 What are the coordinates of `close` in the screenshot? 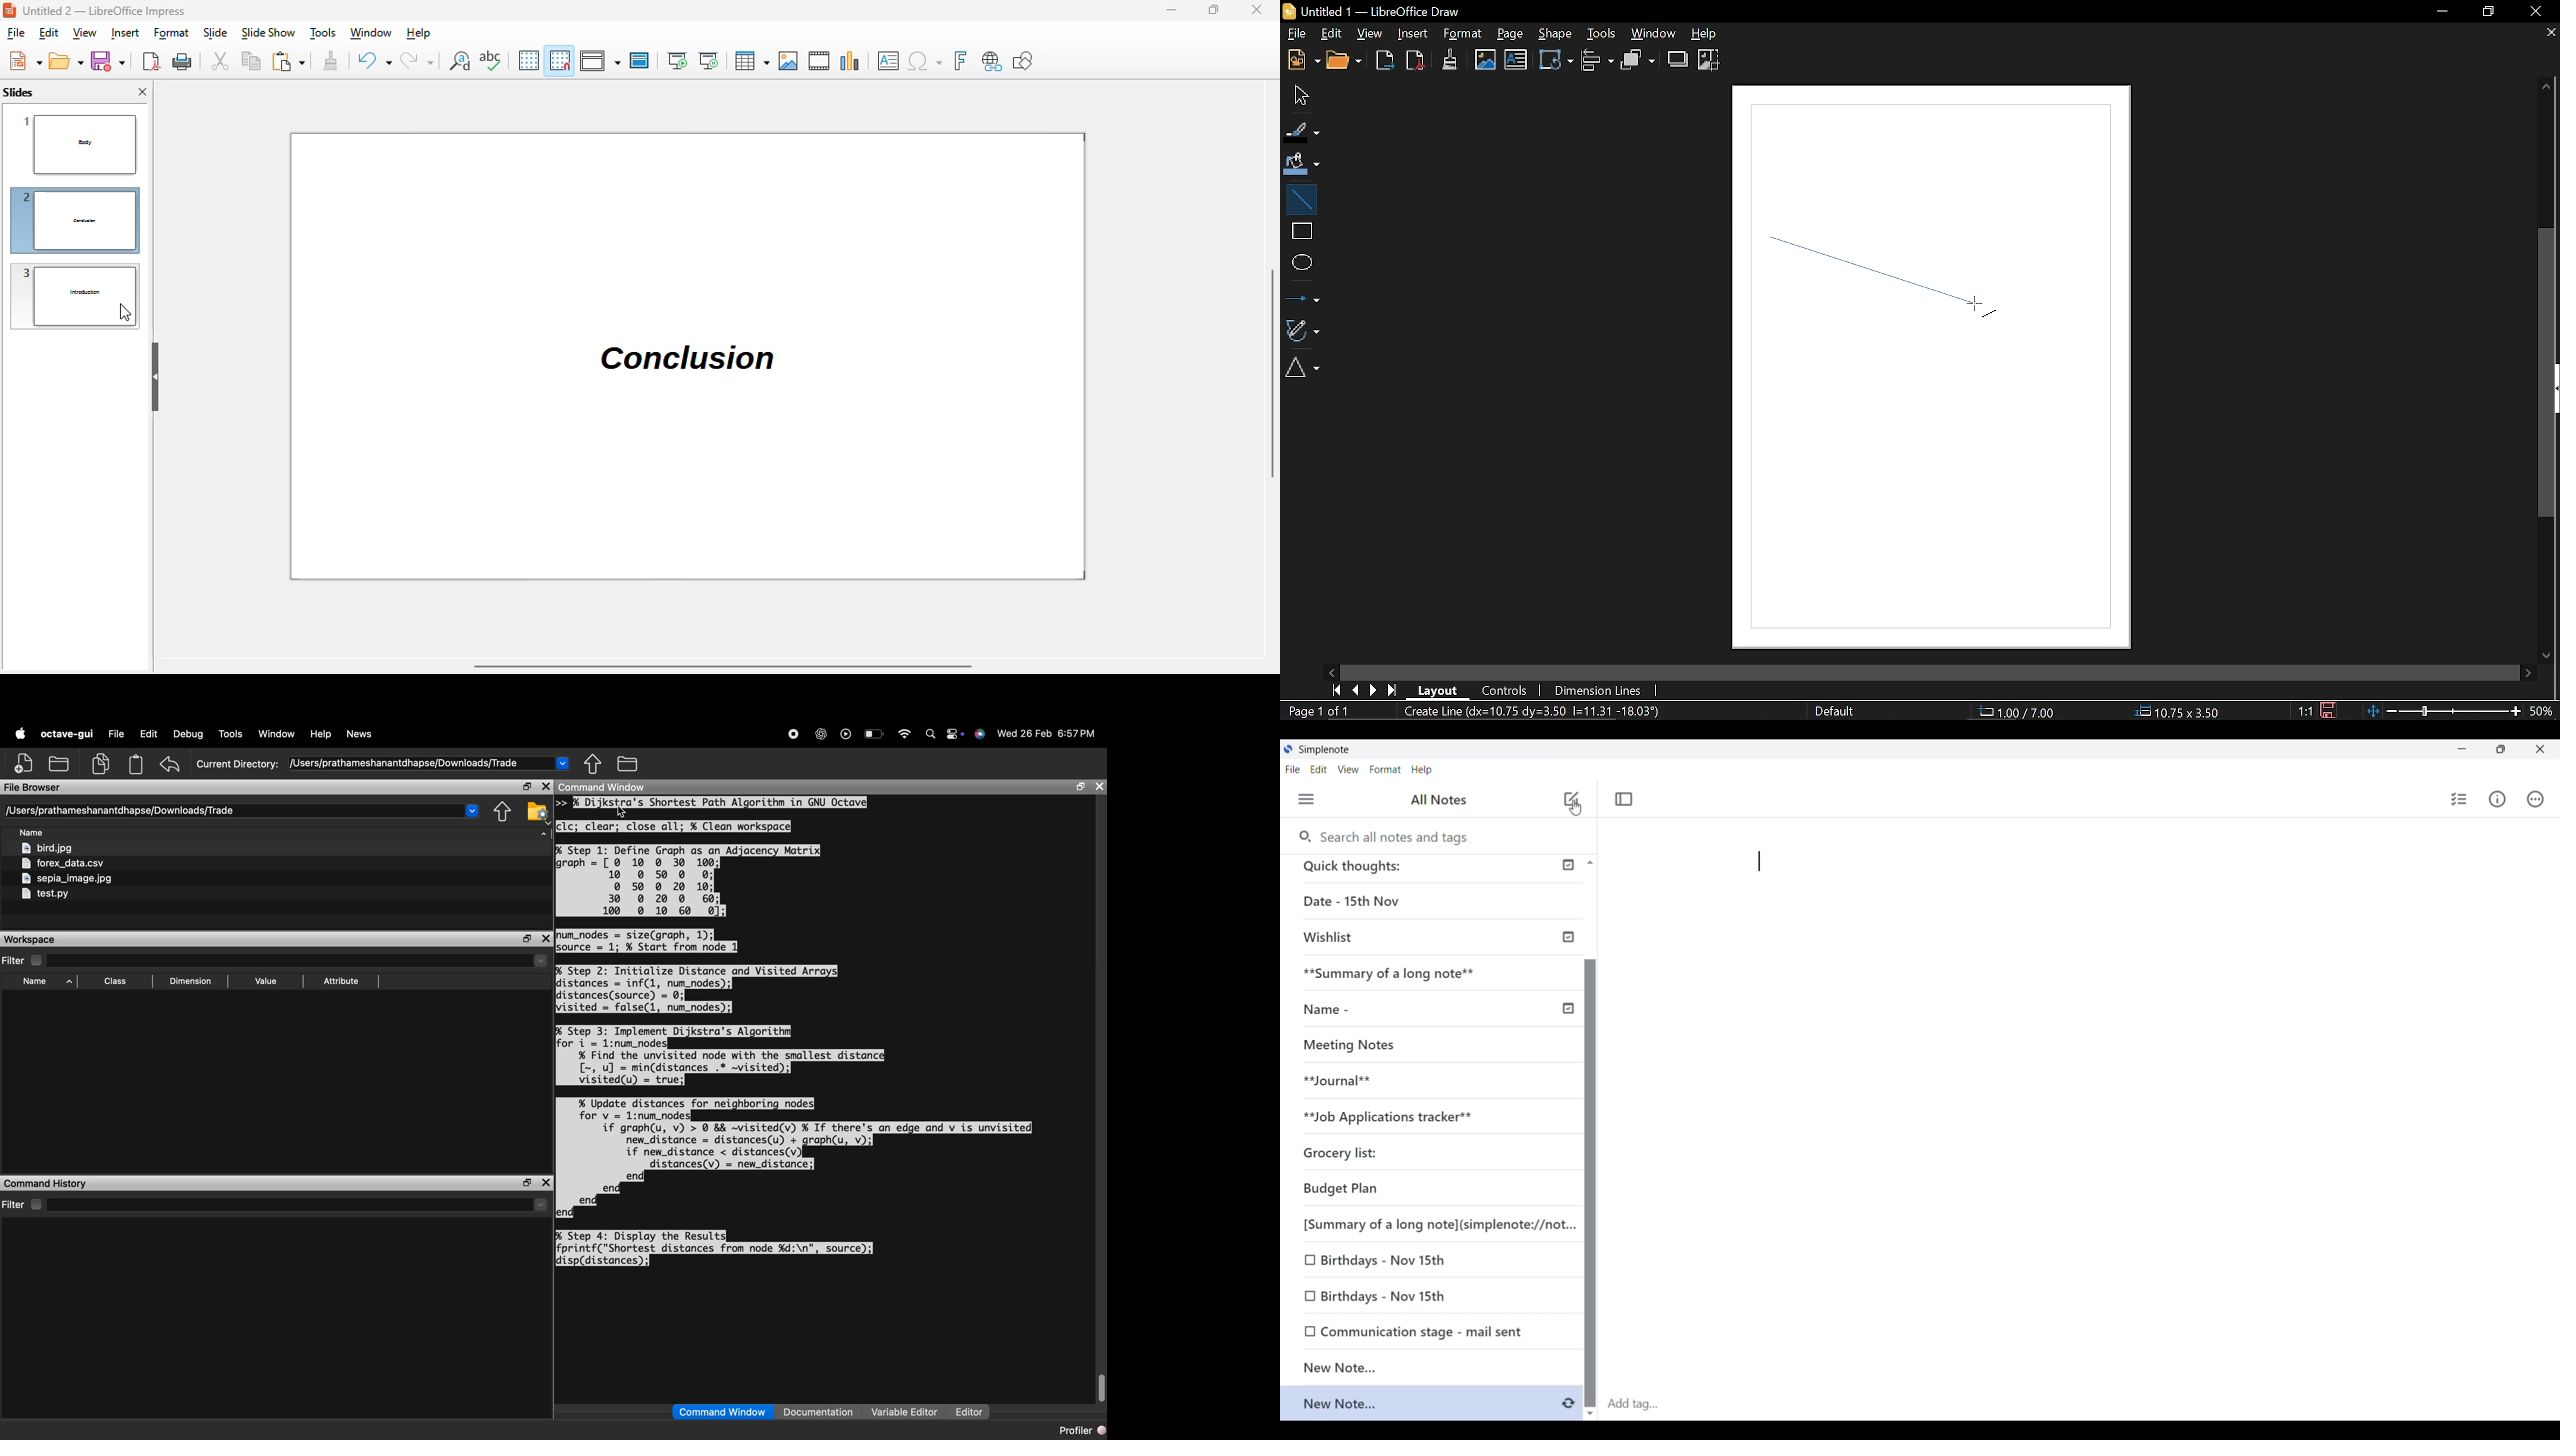 It's located at (1256, 9).